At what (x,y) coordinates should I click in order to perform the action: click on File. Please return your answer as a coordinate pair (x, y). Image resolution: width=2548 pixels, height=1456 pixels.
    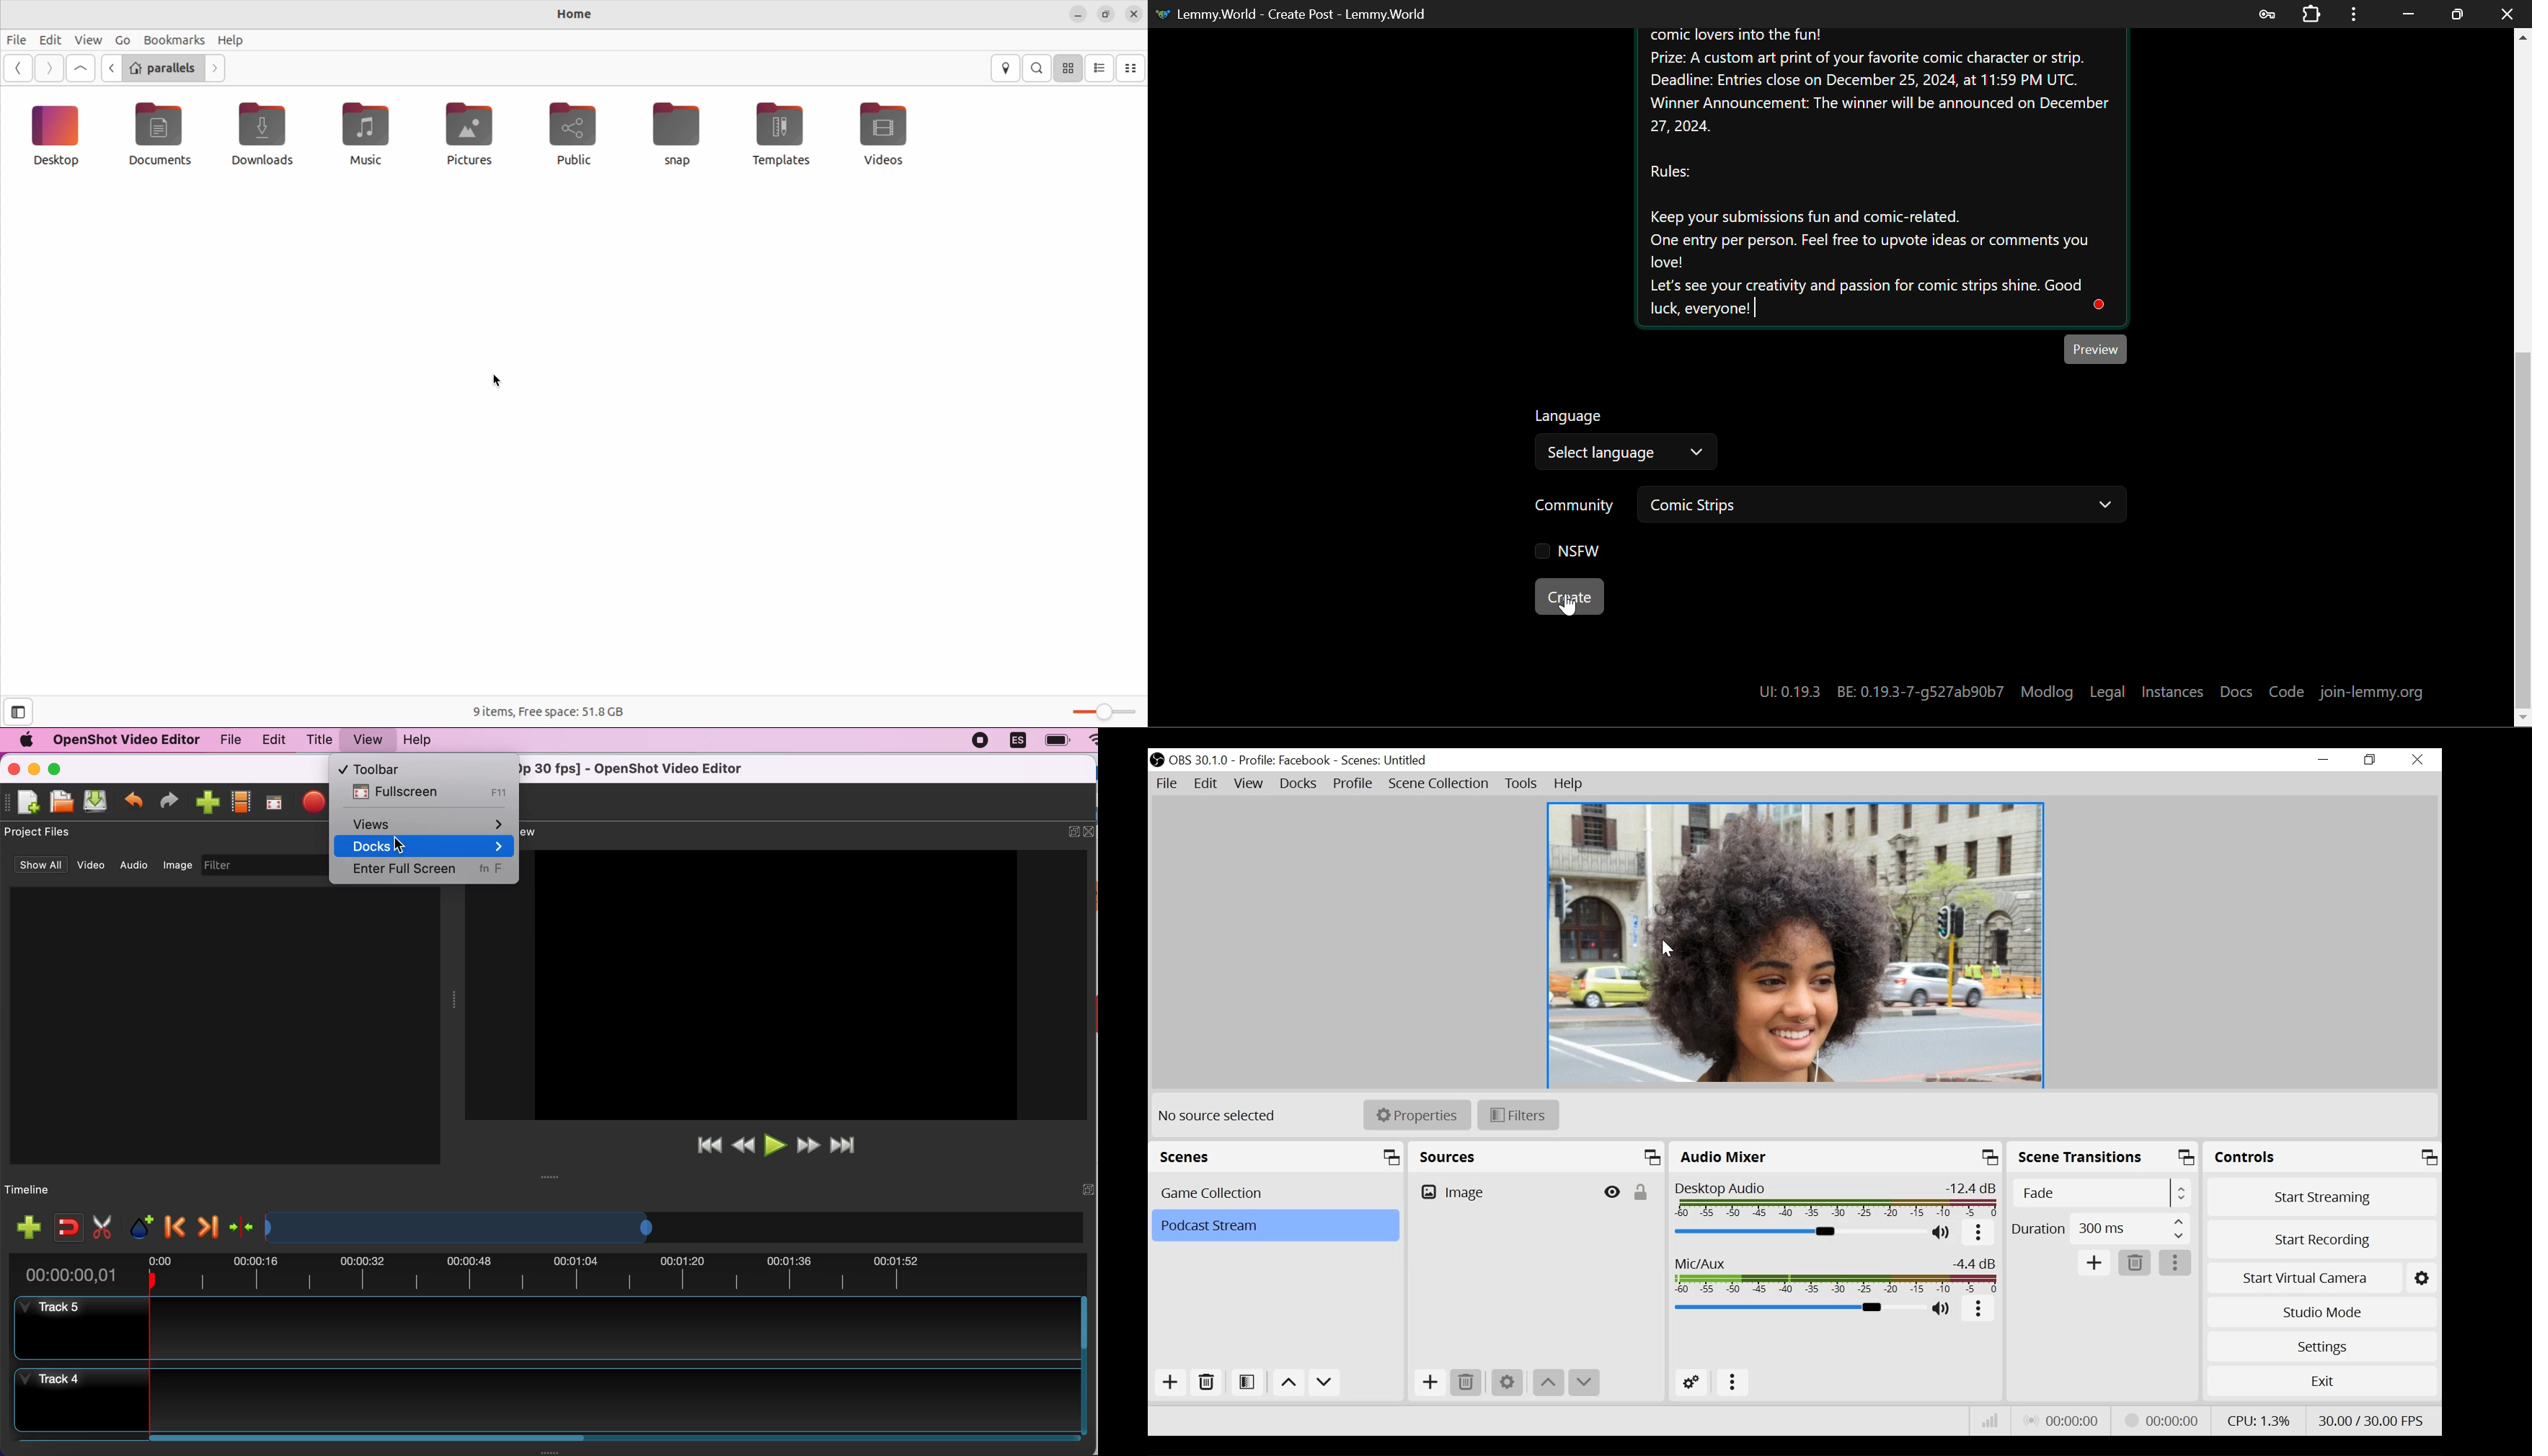
    Looking at the image, I should click on (1169, 785).